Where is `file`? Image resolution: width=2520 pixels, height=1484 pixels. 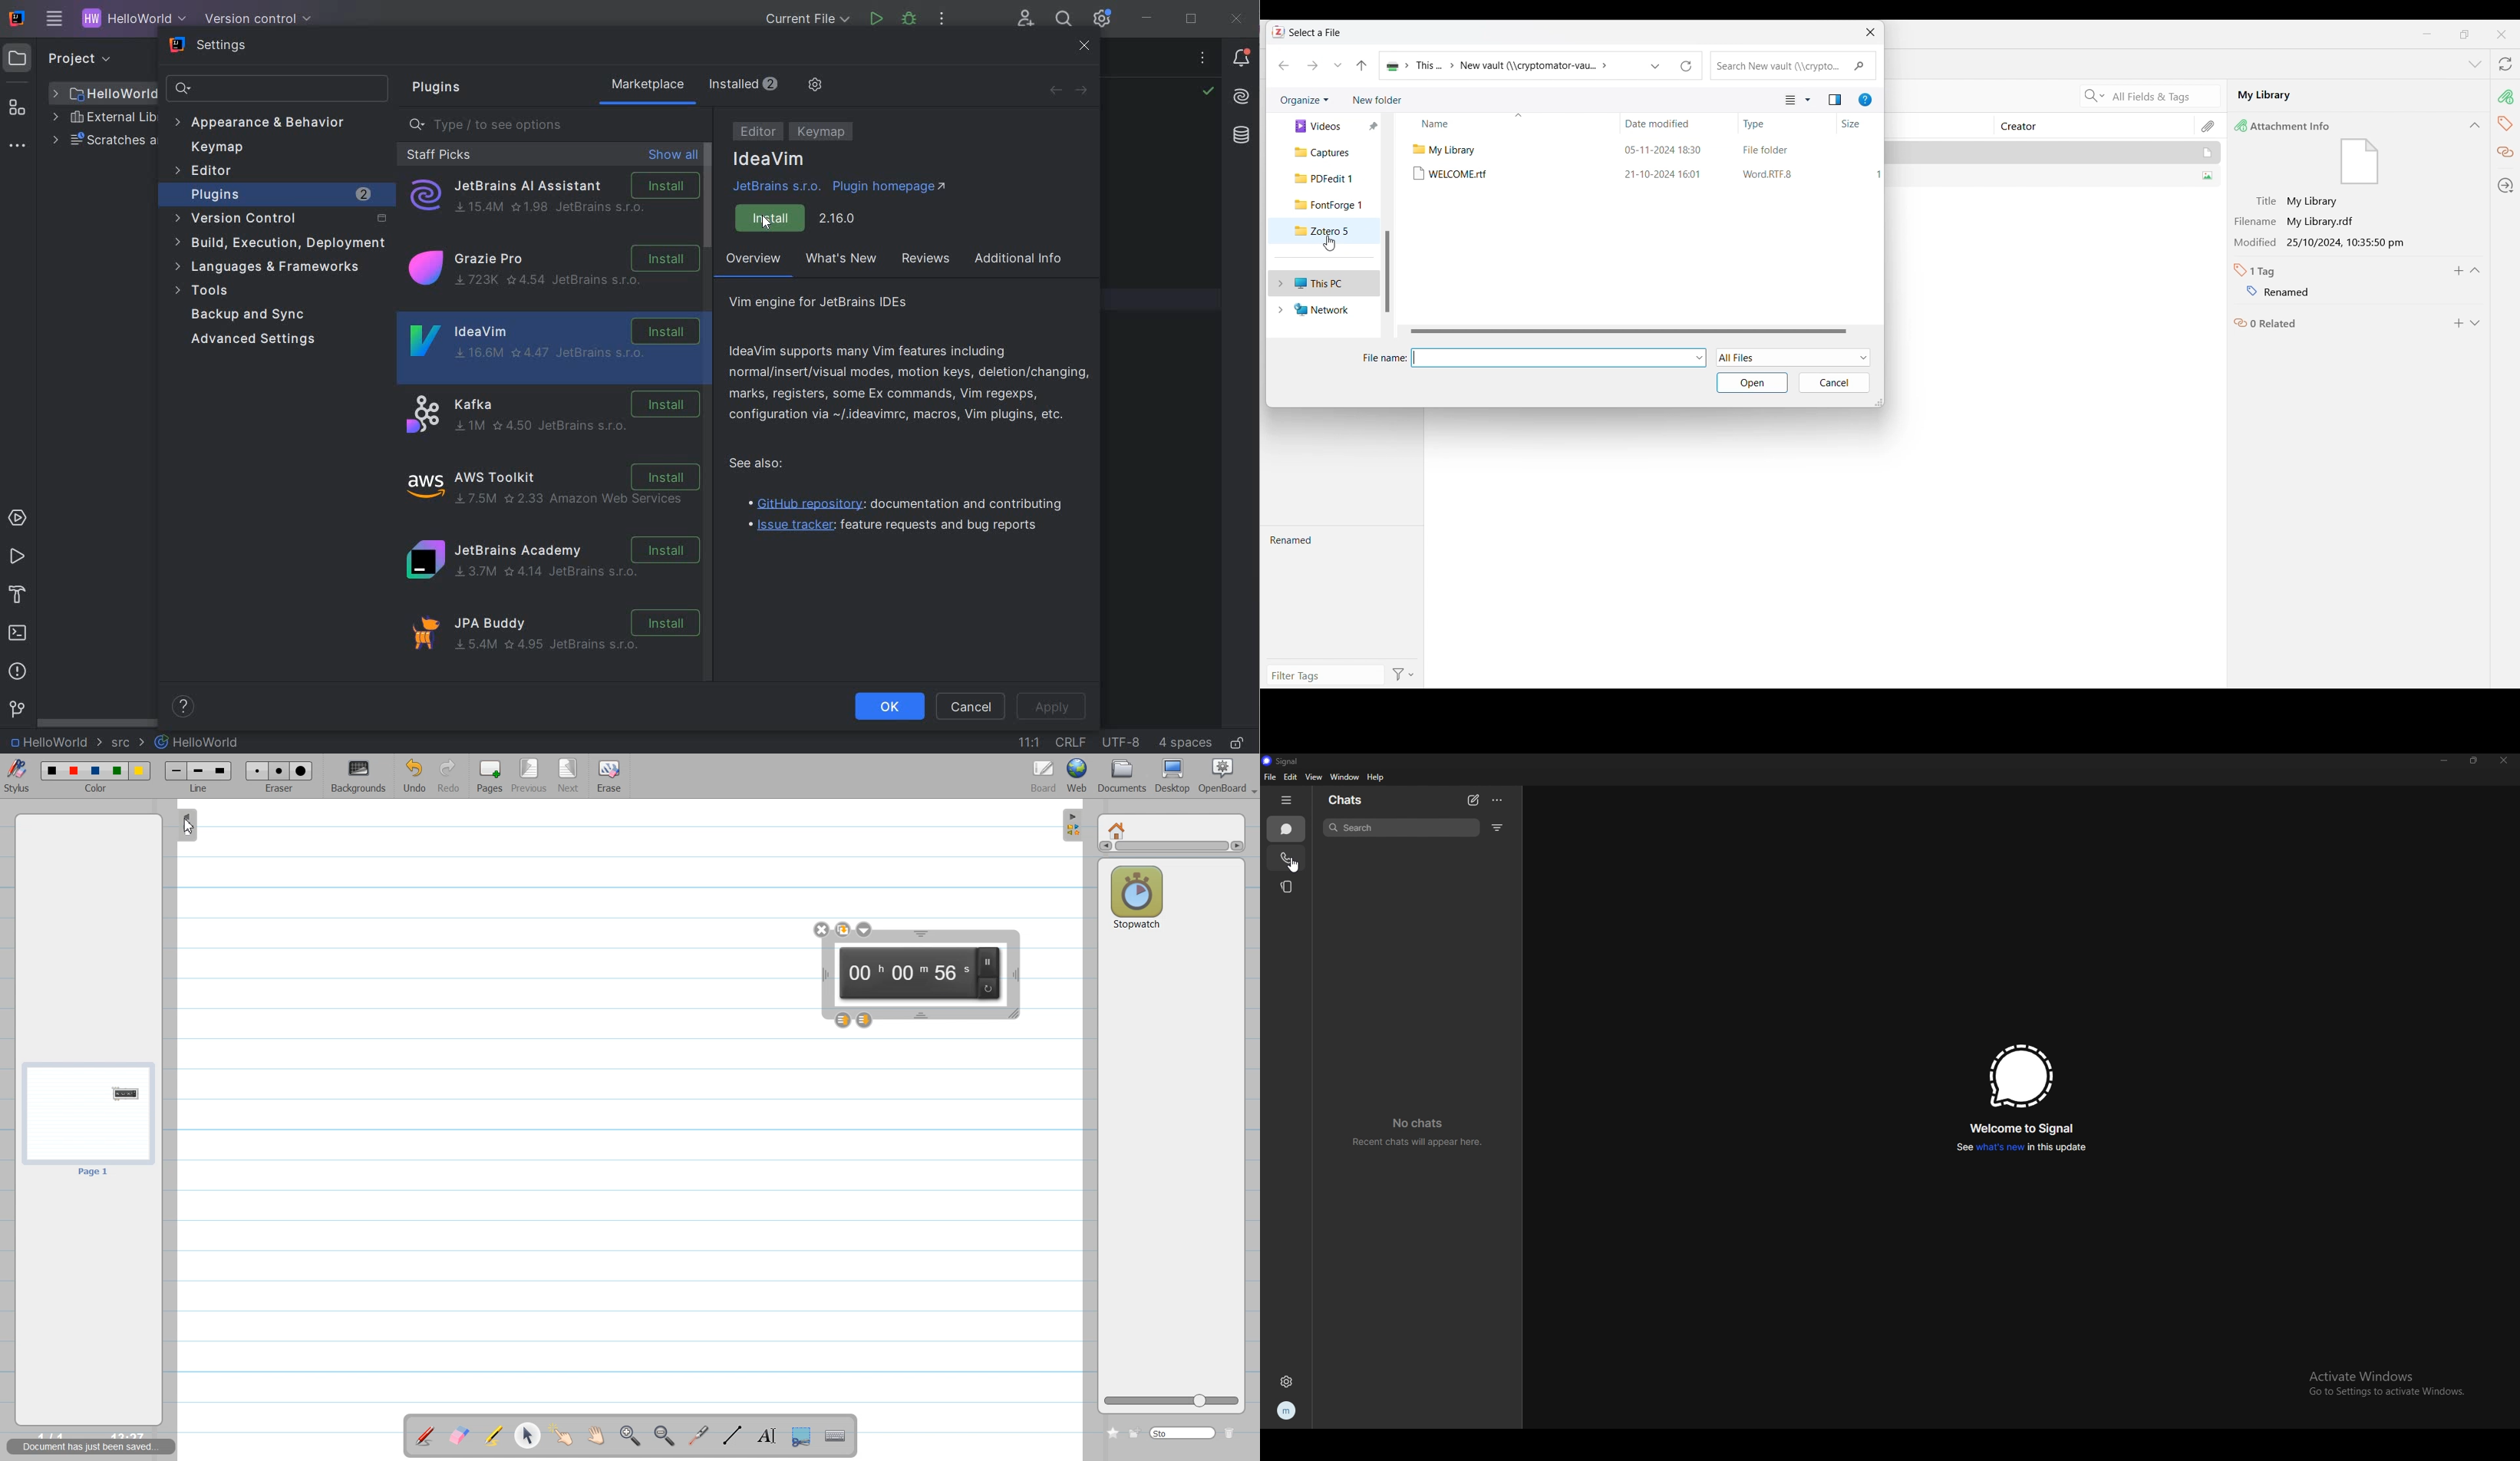
file is located at coordinates (1270, 777).